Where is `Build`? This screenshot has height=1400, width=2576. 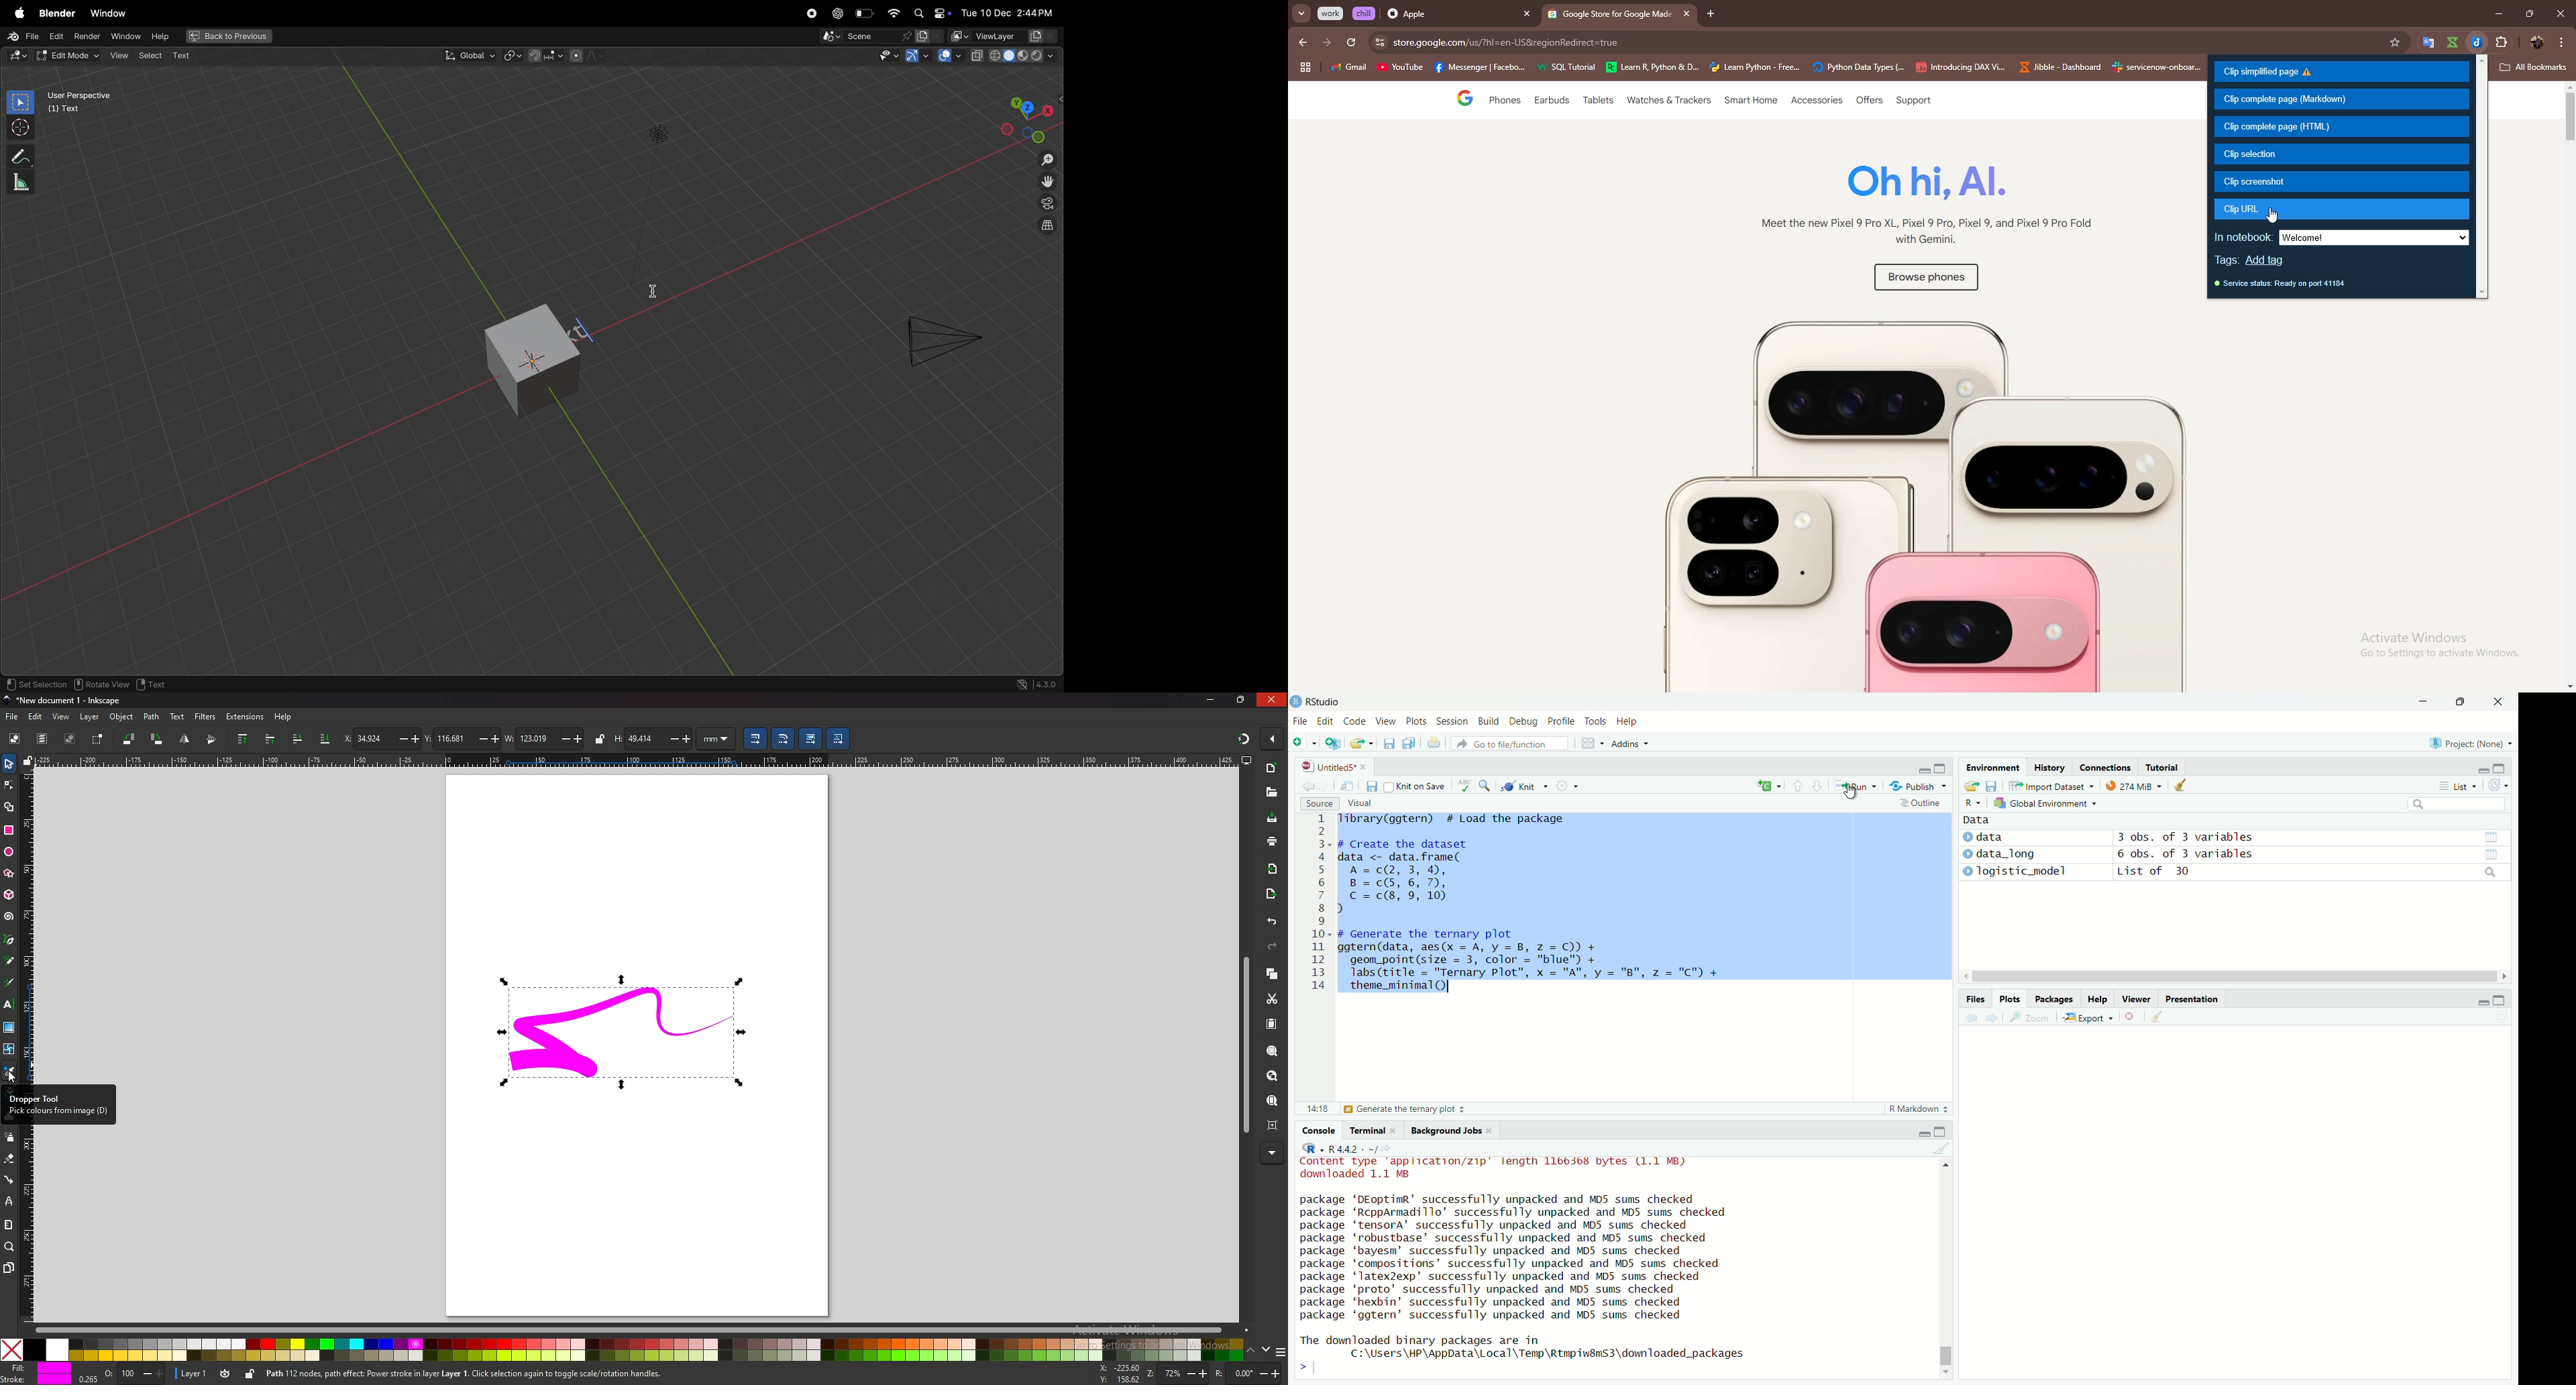 Build is located at coordinates (1485, 720).